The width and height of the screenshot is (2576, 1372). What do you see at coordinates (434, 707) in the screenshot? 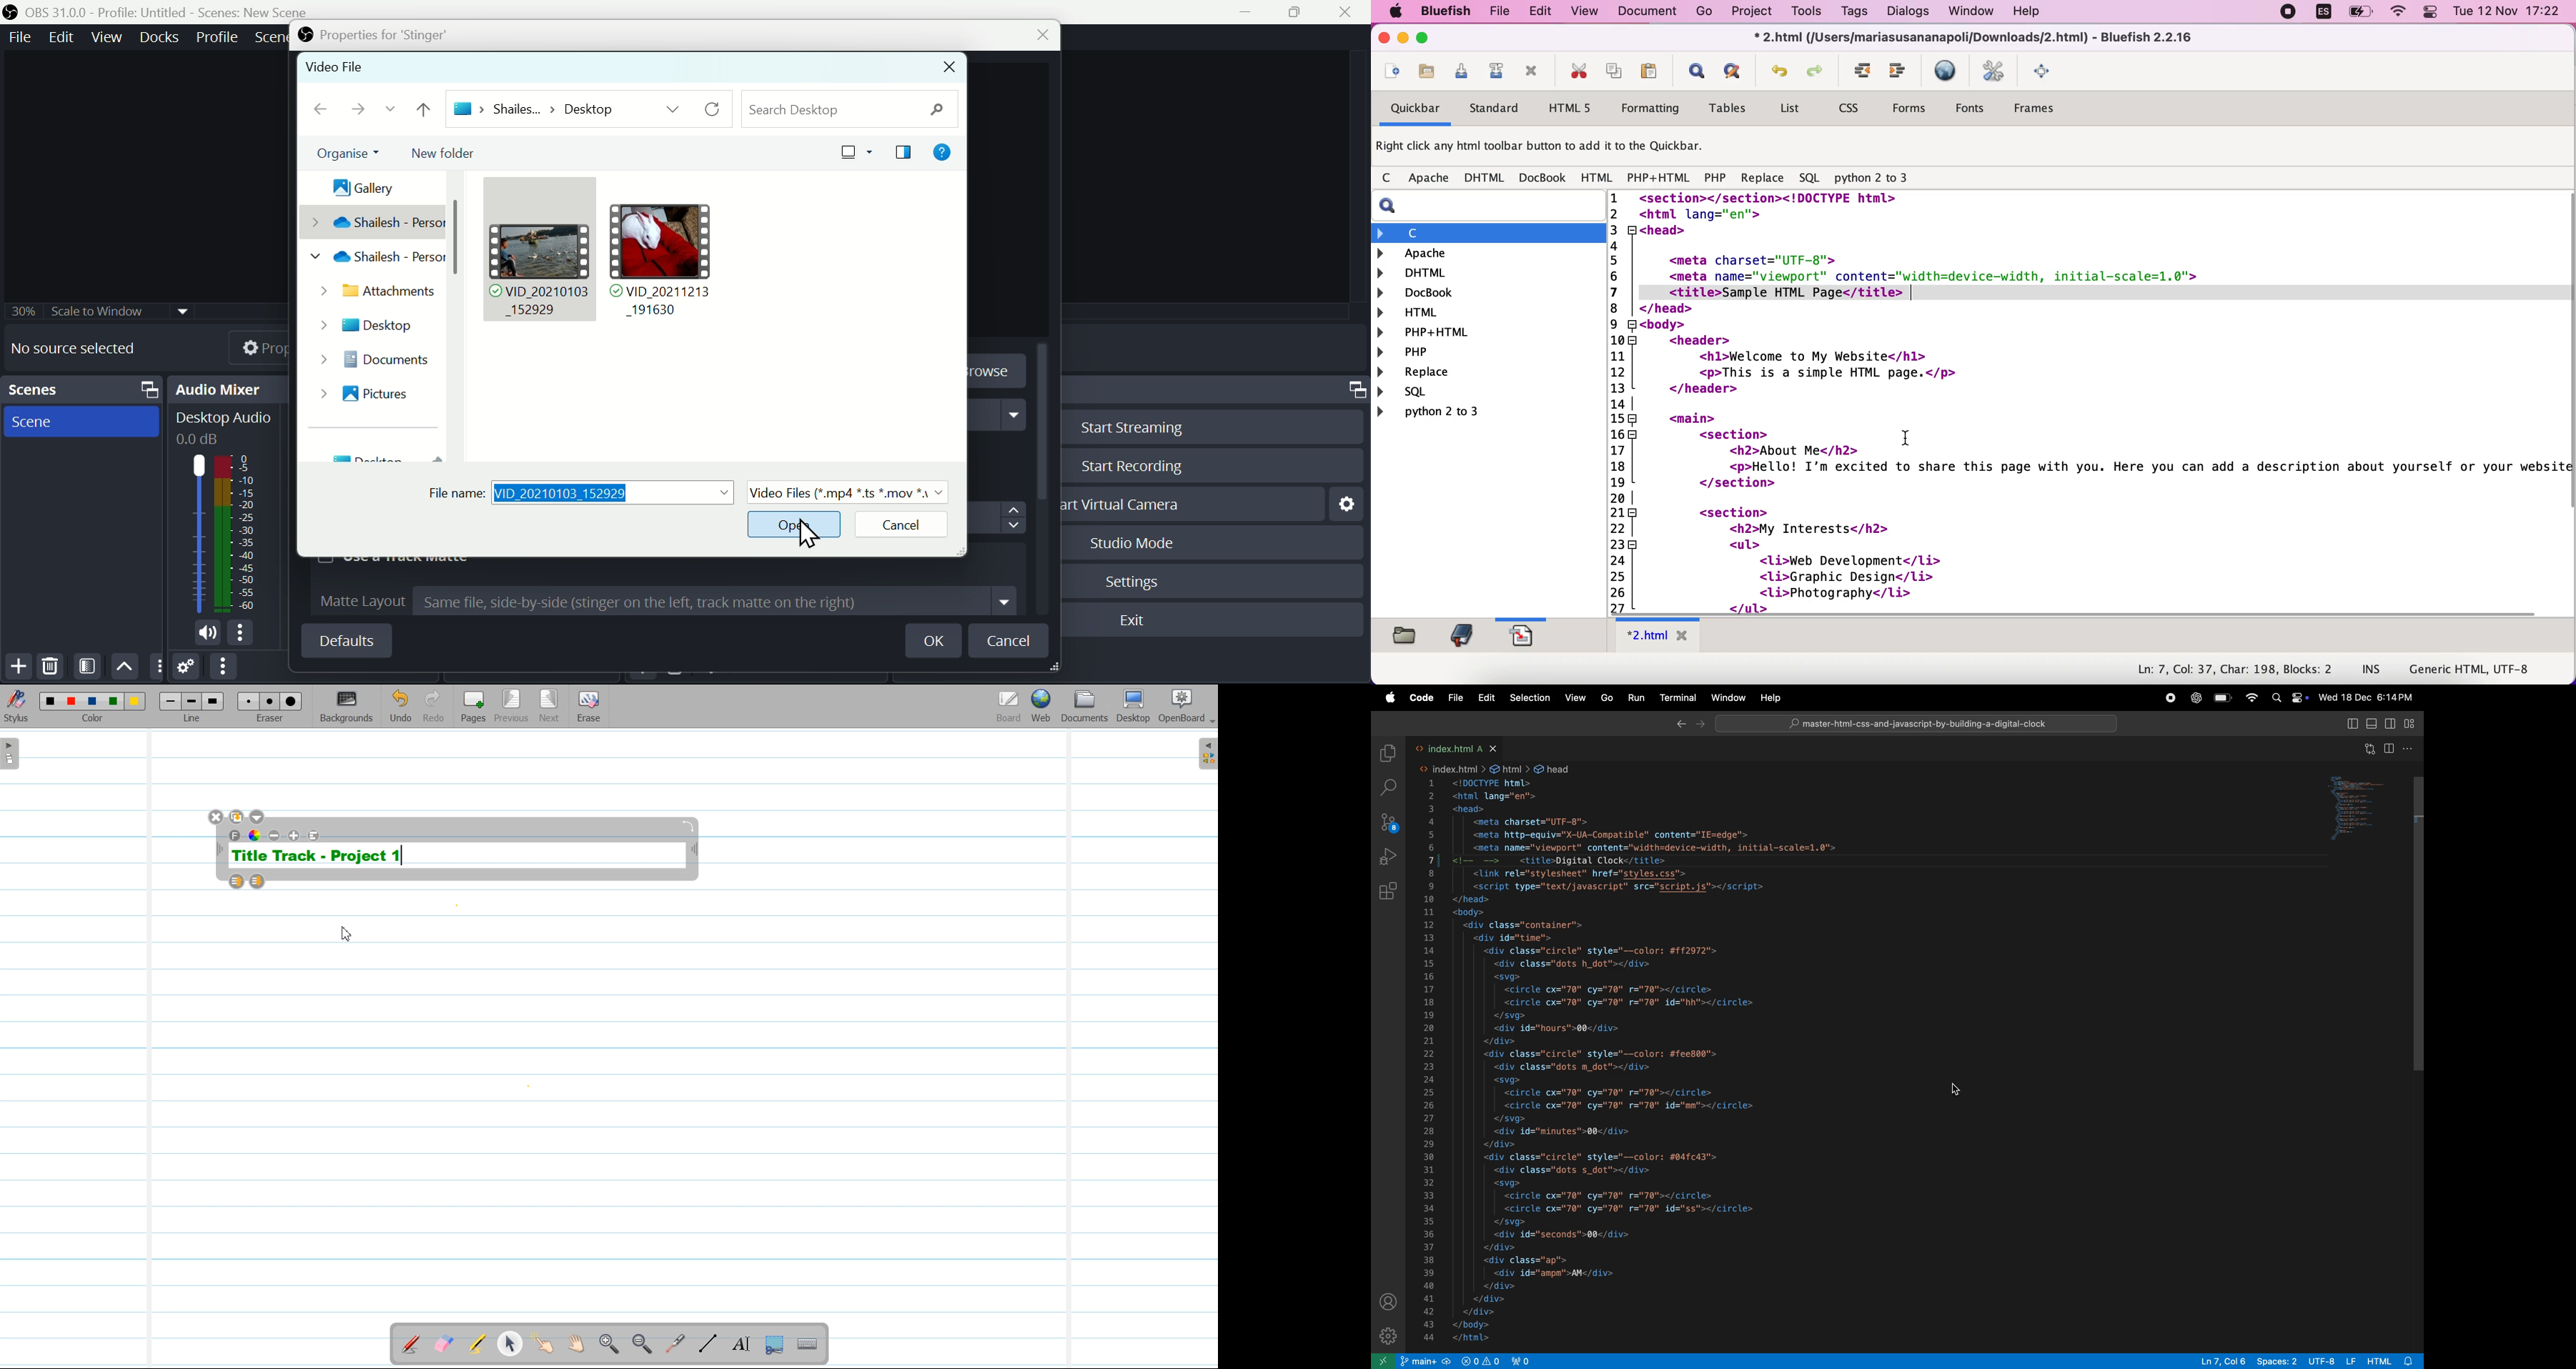
I see `Redo` at bounding box center [434, 707].